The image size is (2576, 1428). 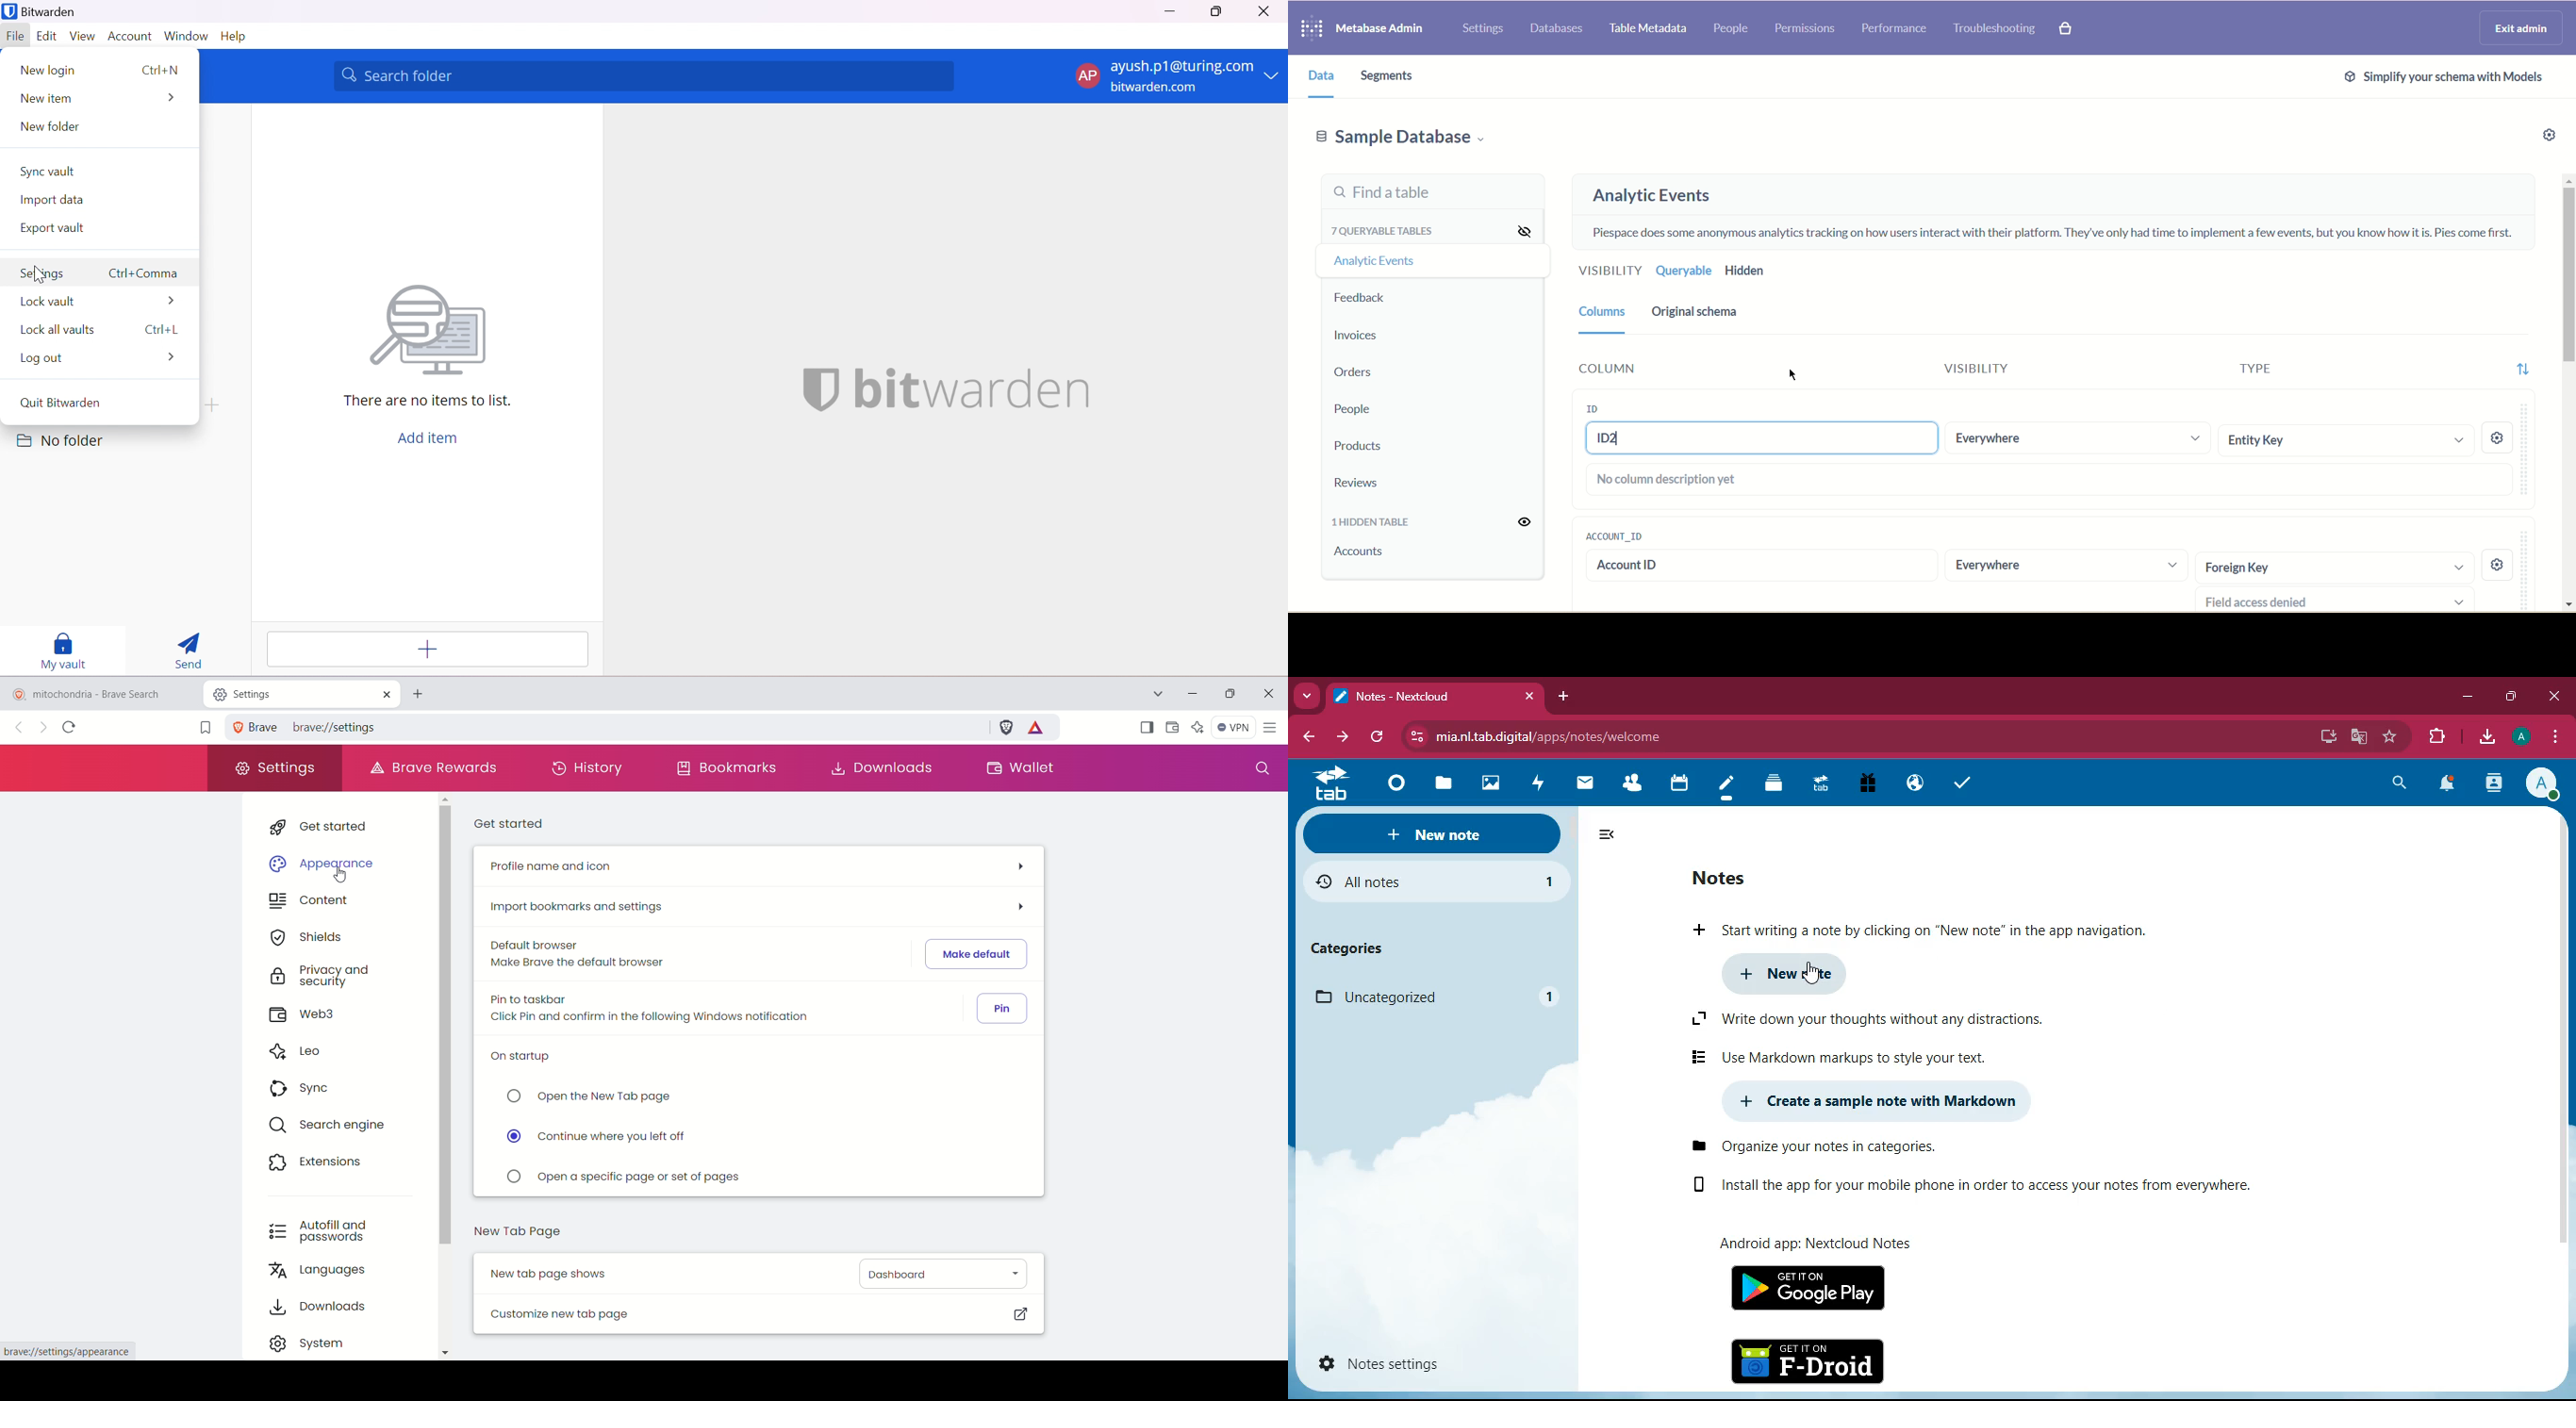 What do you see at coordinates (2389, 740) in the screenshot?
I see `favorite` at bounding box center [2389, 740].